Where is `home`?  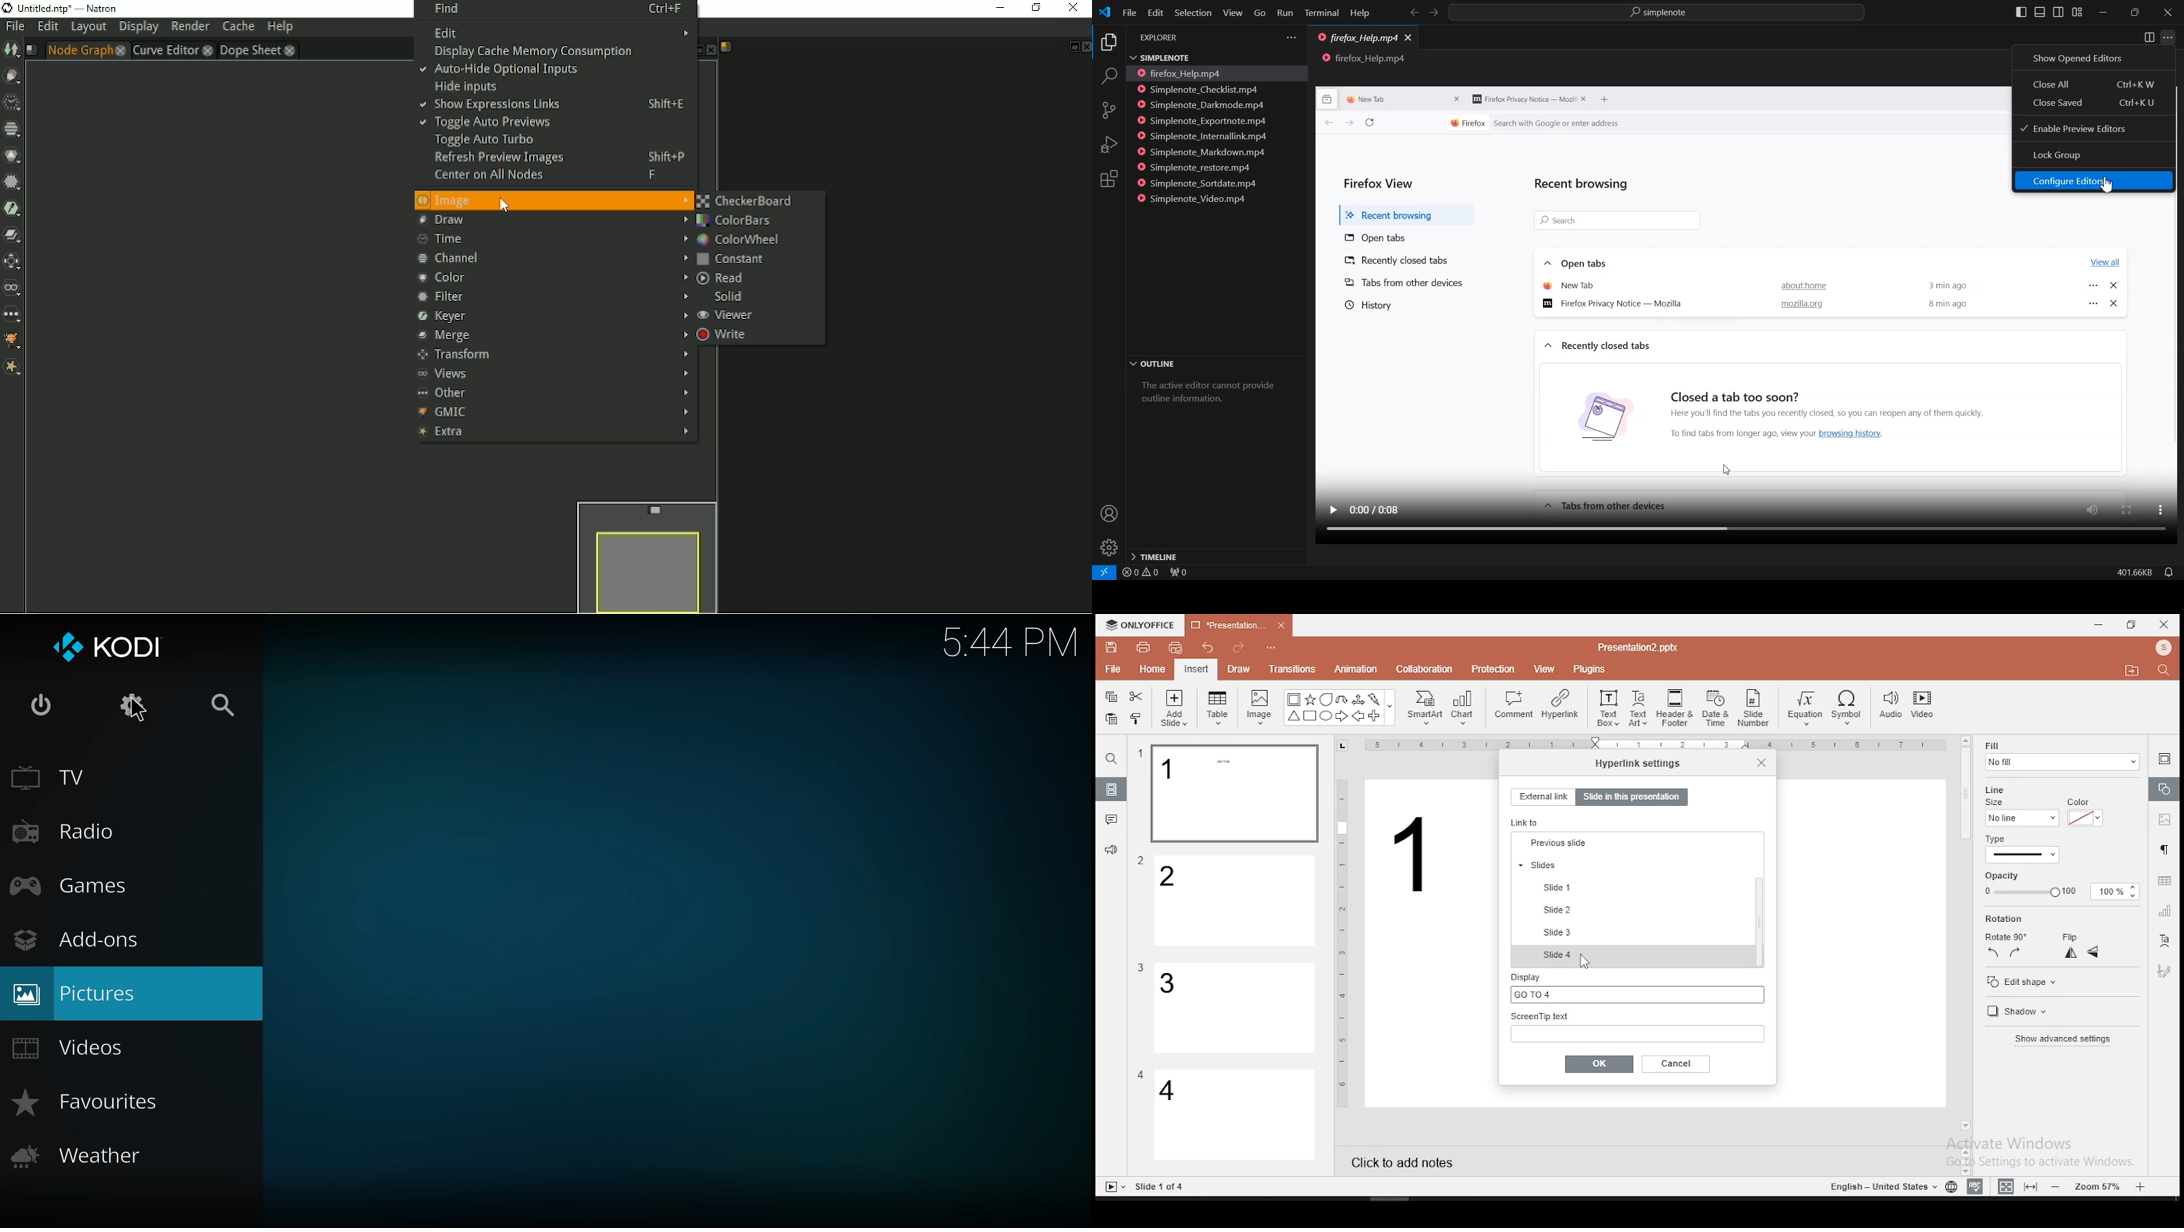
home is located at coordinates (1151, 669).